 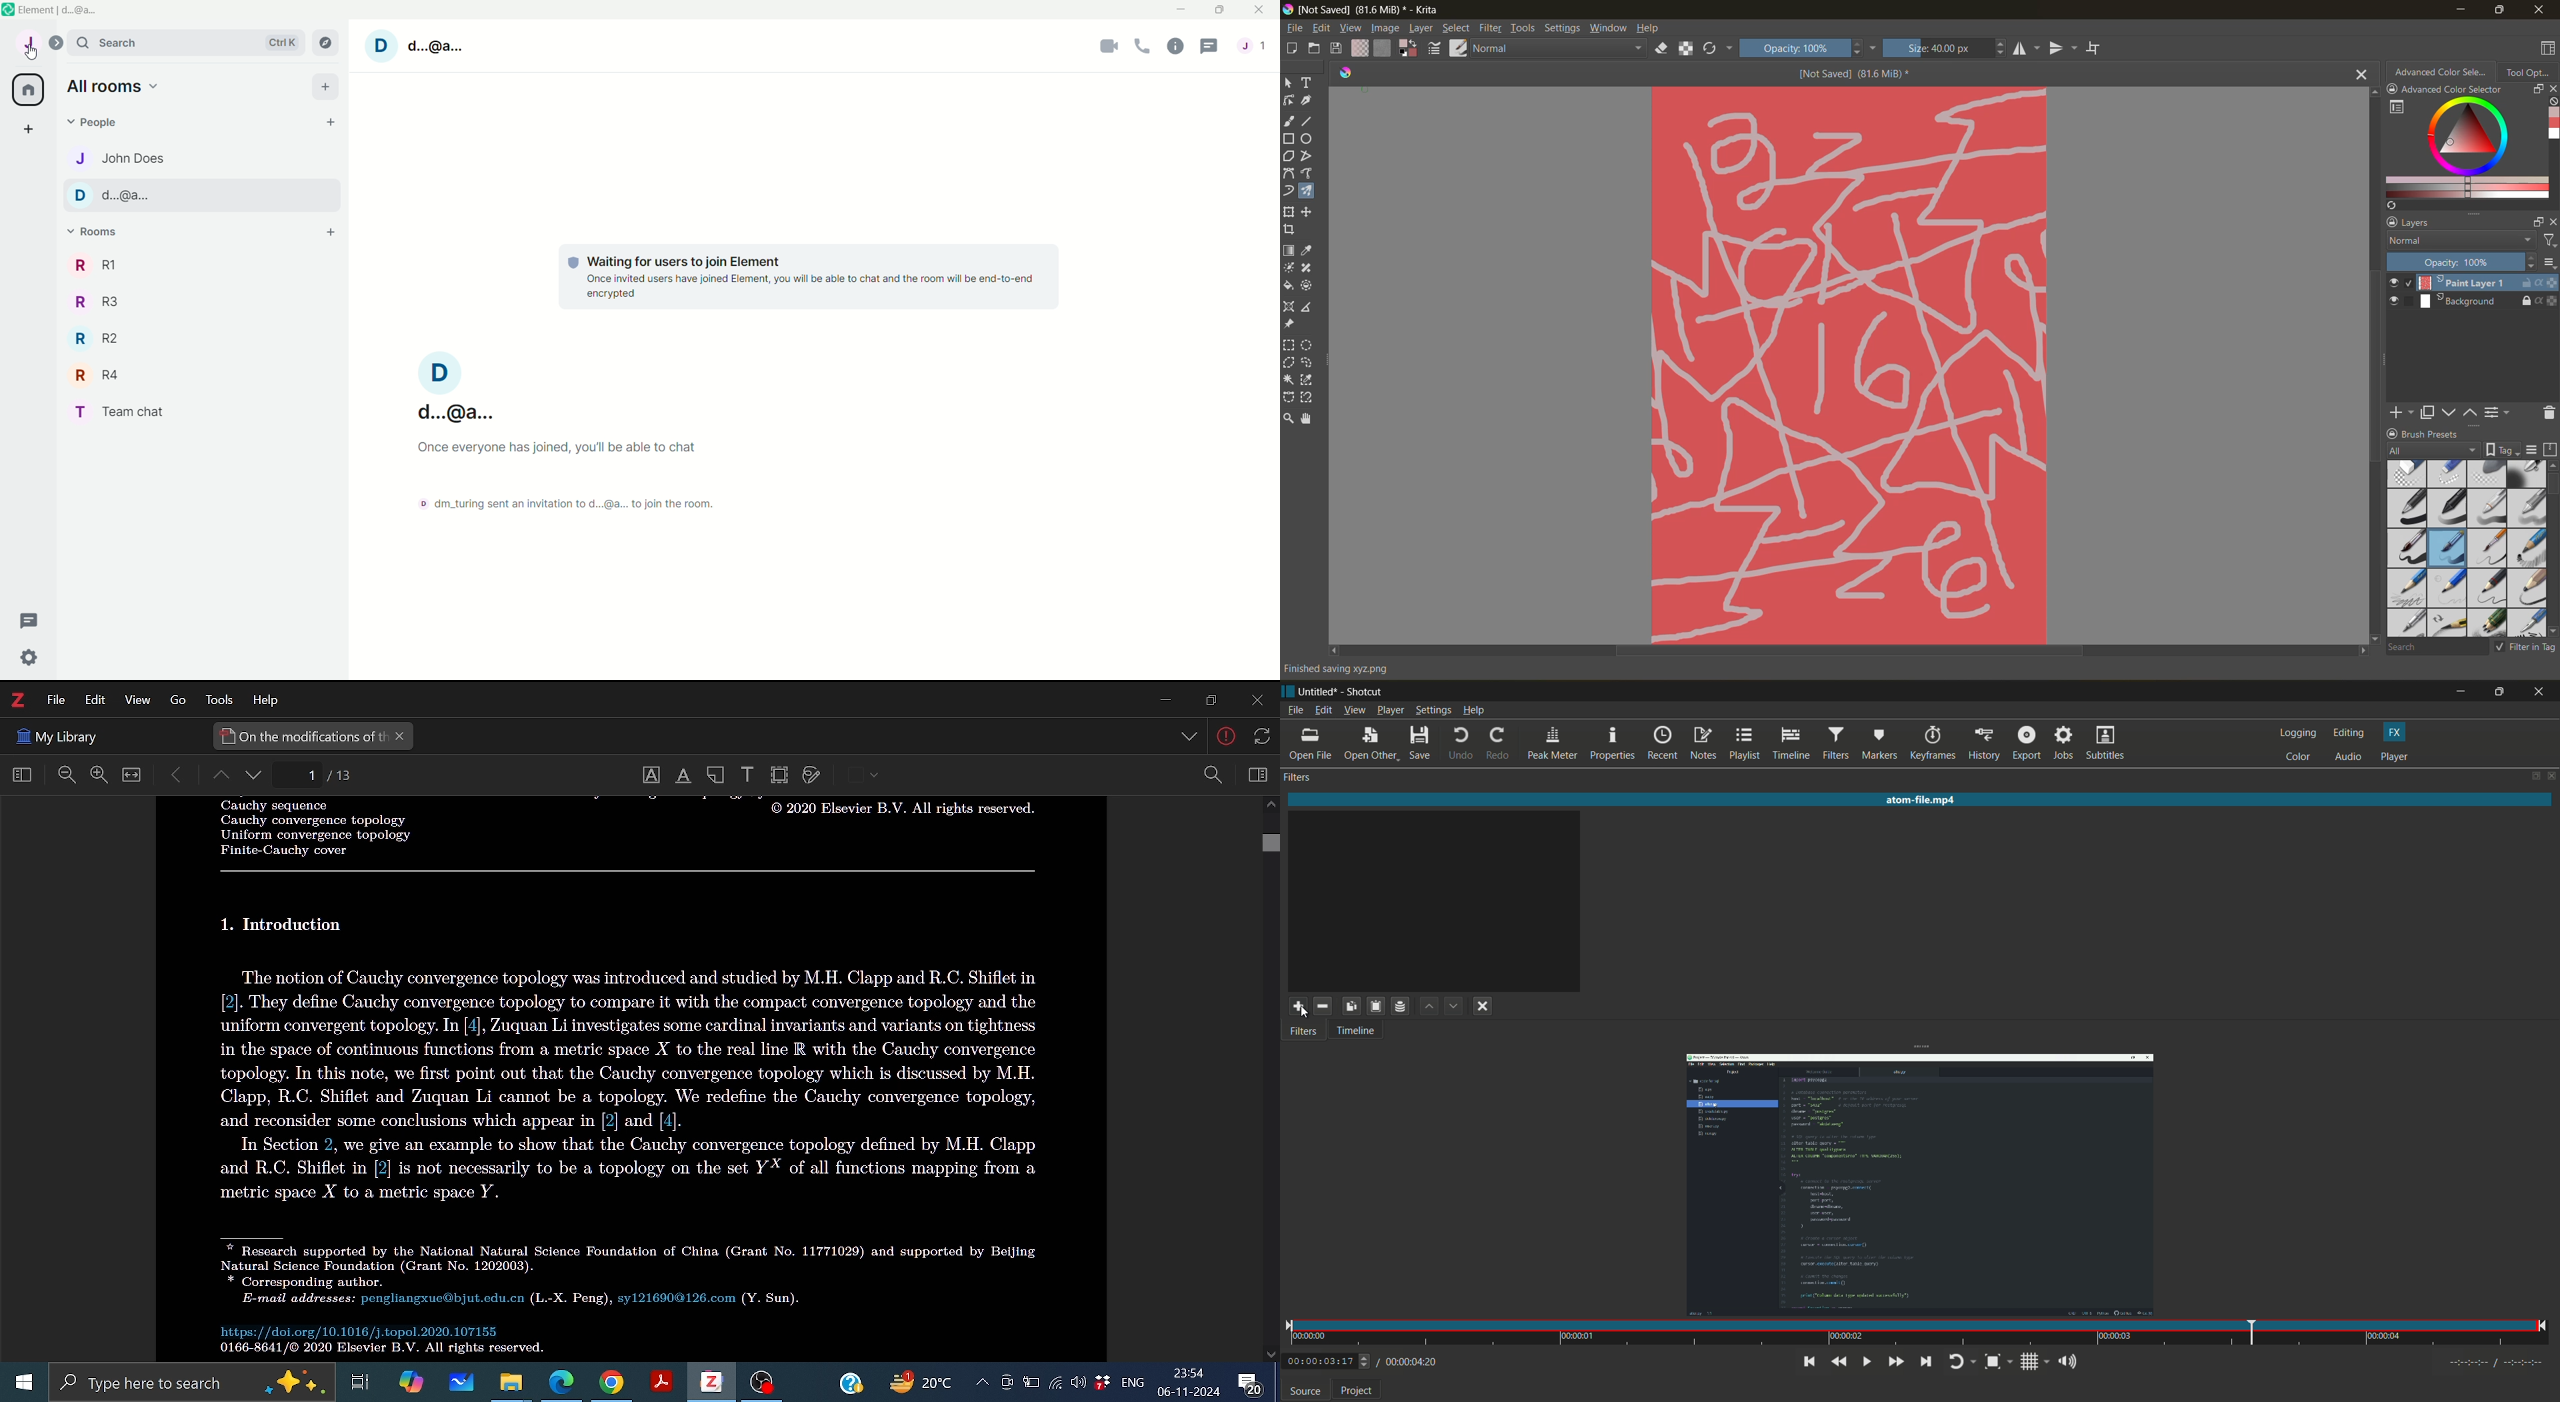 What do you see at coordinates (1164, 701) in the screenshot?
I see `Minmize` at bounding box center [1164, 701].